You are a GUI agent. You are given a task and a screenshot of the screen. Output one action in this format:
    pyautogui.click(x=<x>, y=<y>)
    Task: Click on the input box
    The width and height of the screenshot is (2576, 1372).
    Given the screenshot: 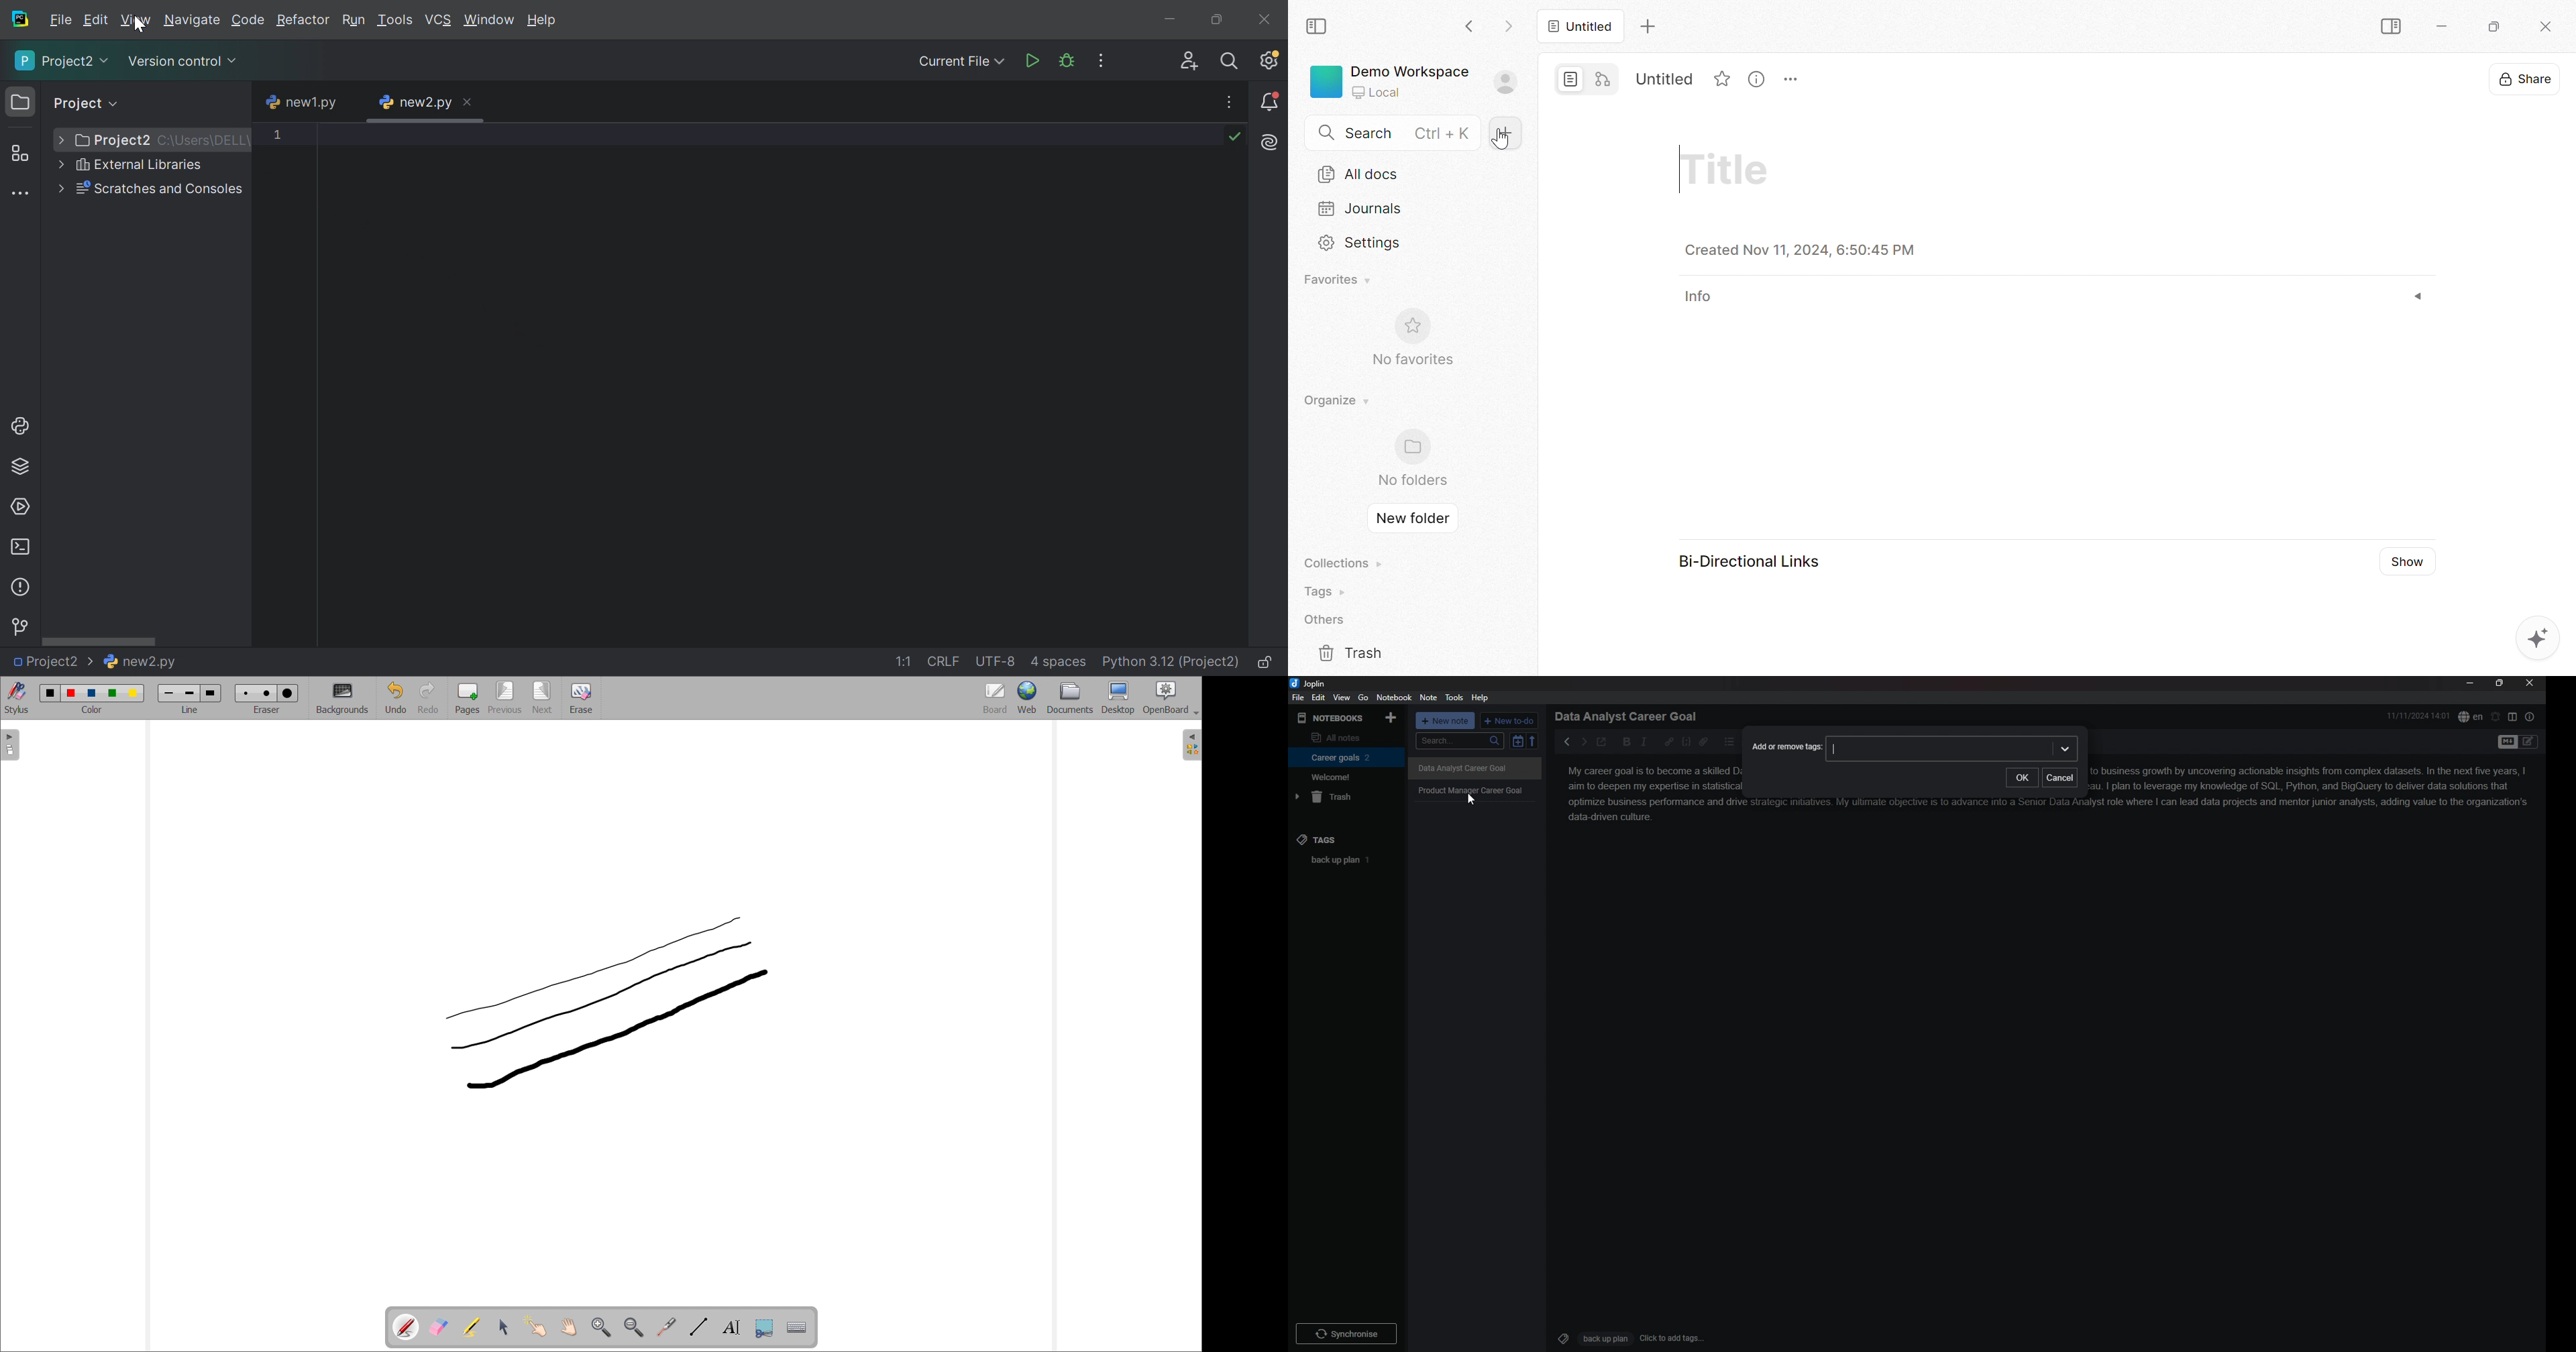 What is the action you would take?
    pyautogui.click(x=1953, y=749)
    